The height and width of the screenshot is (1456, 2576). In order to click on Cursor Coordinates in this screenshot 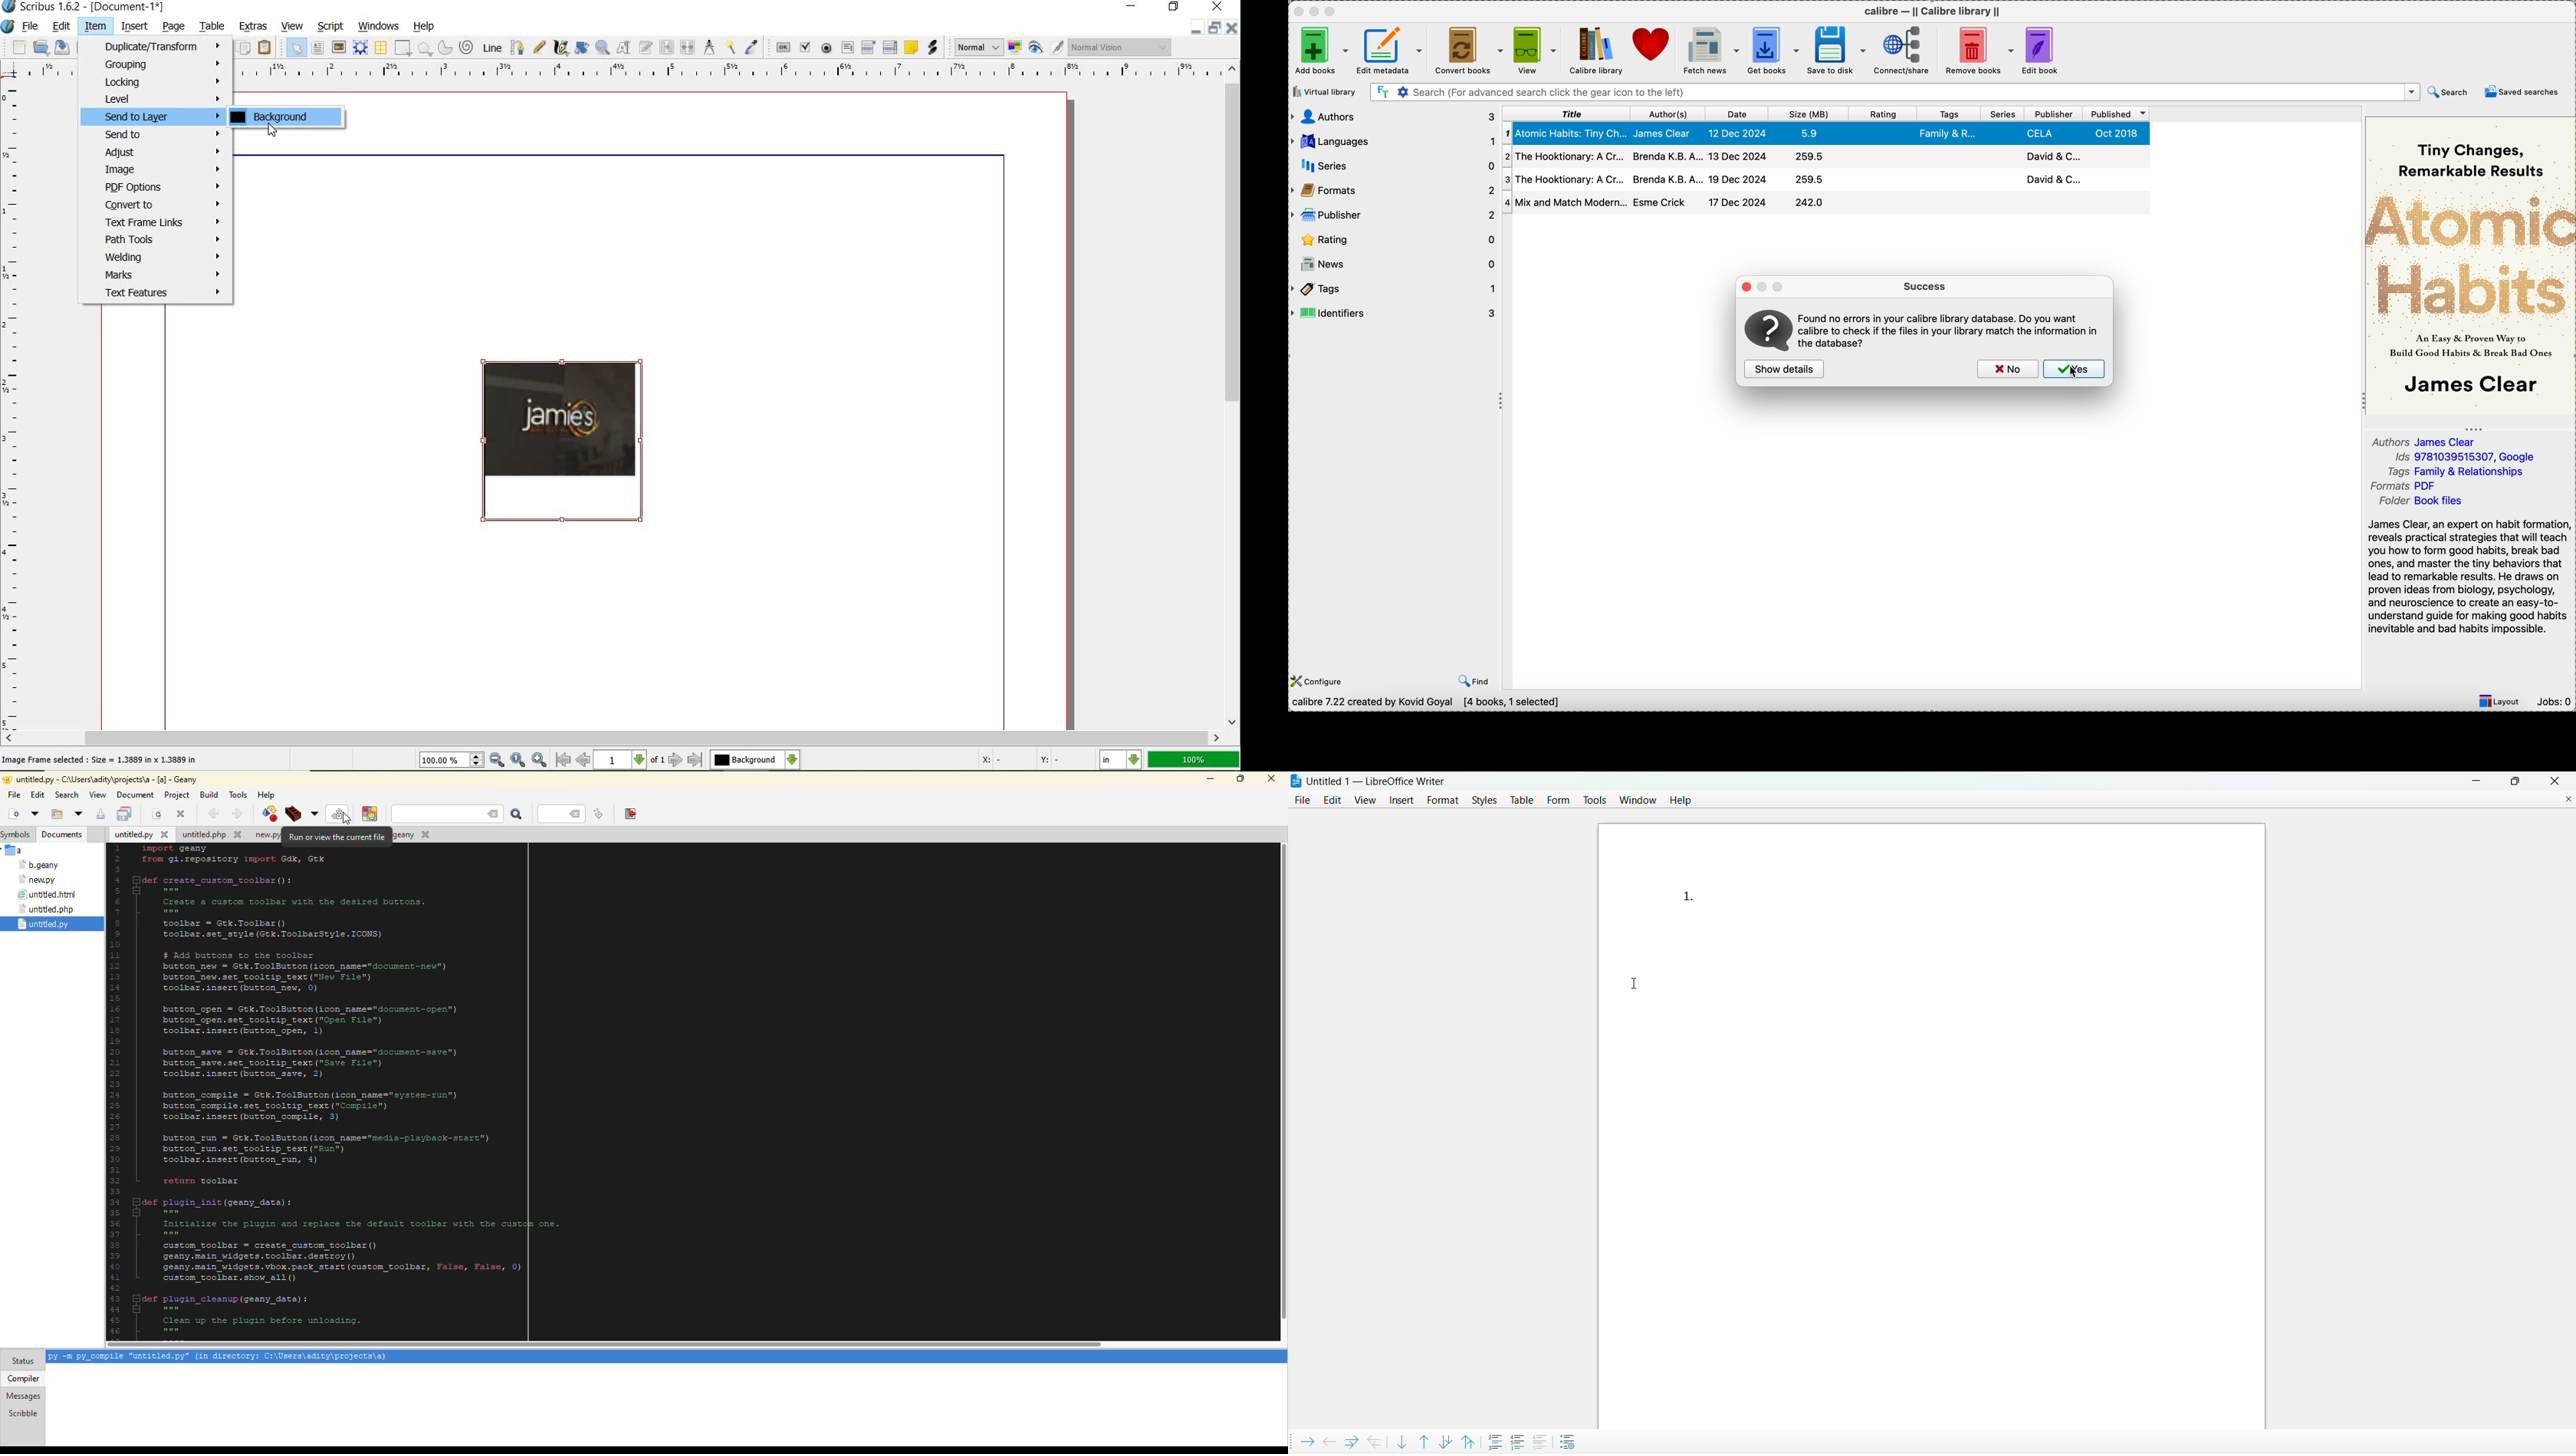, I will do `click(1030, 762)`.